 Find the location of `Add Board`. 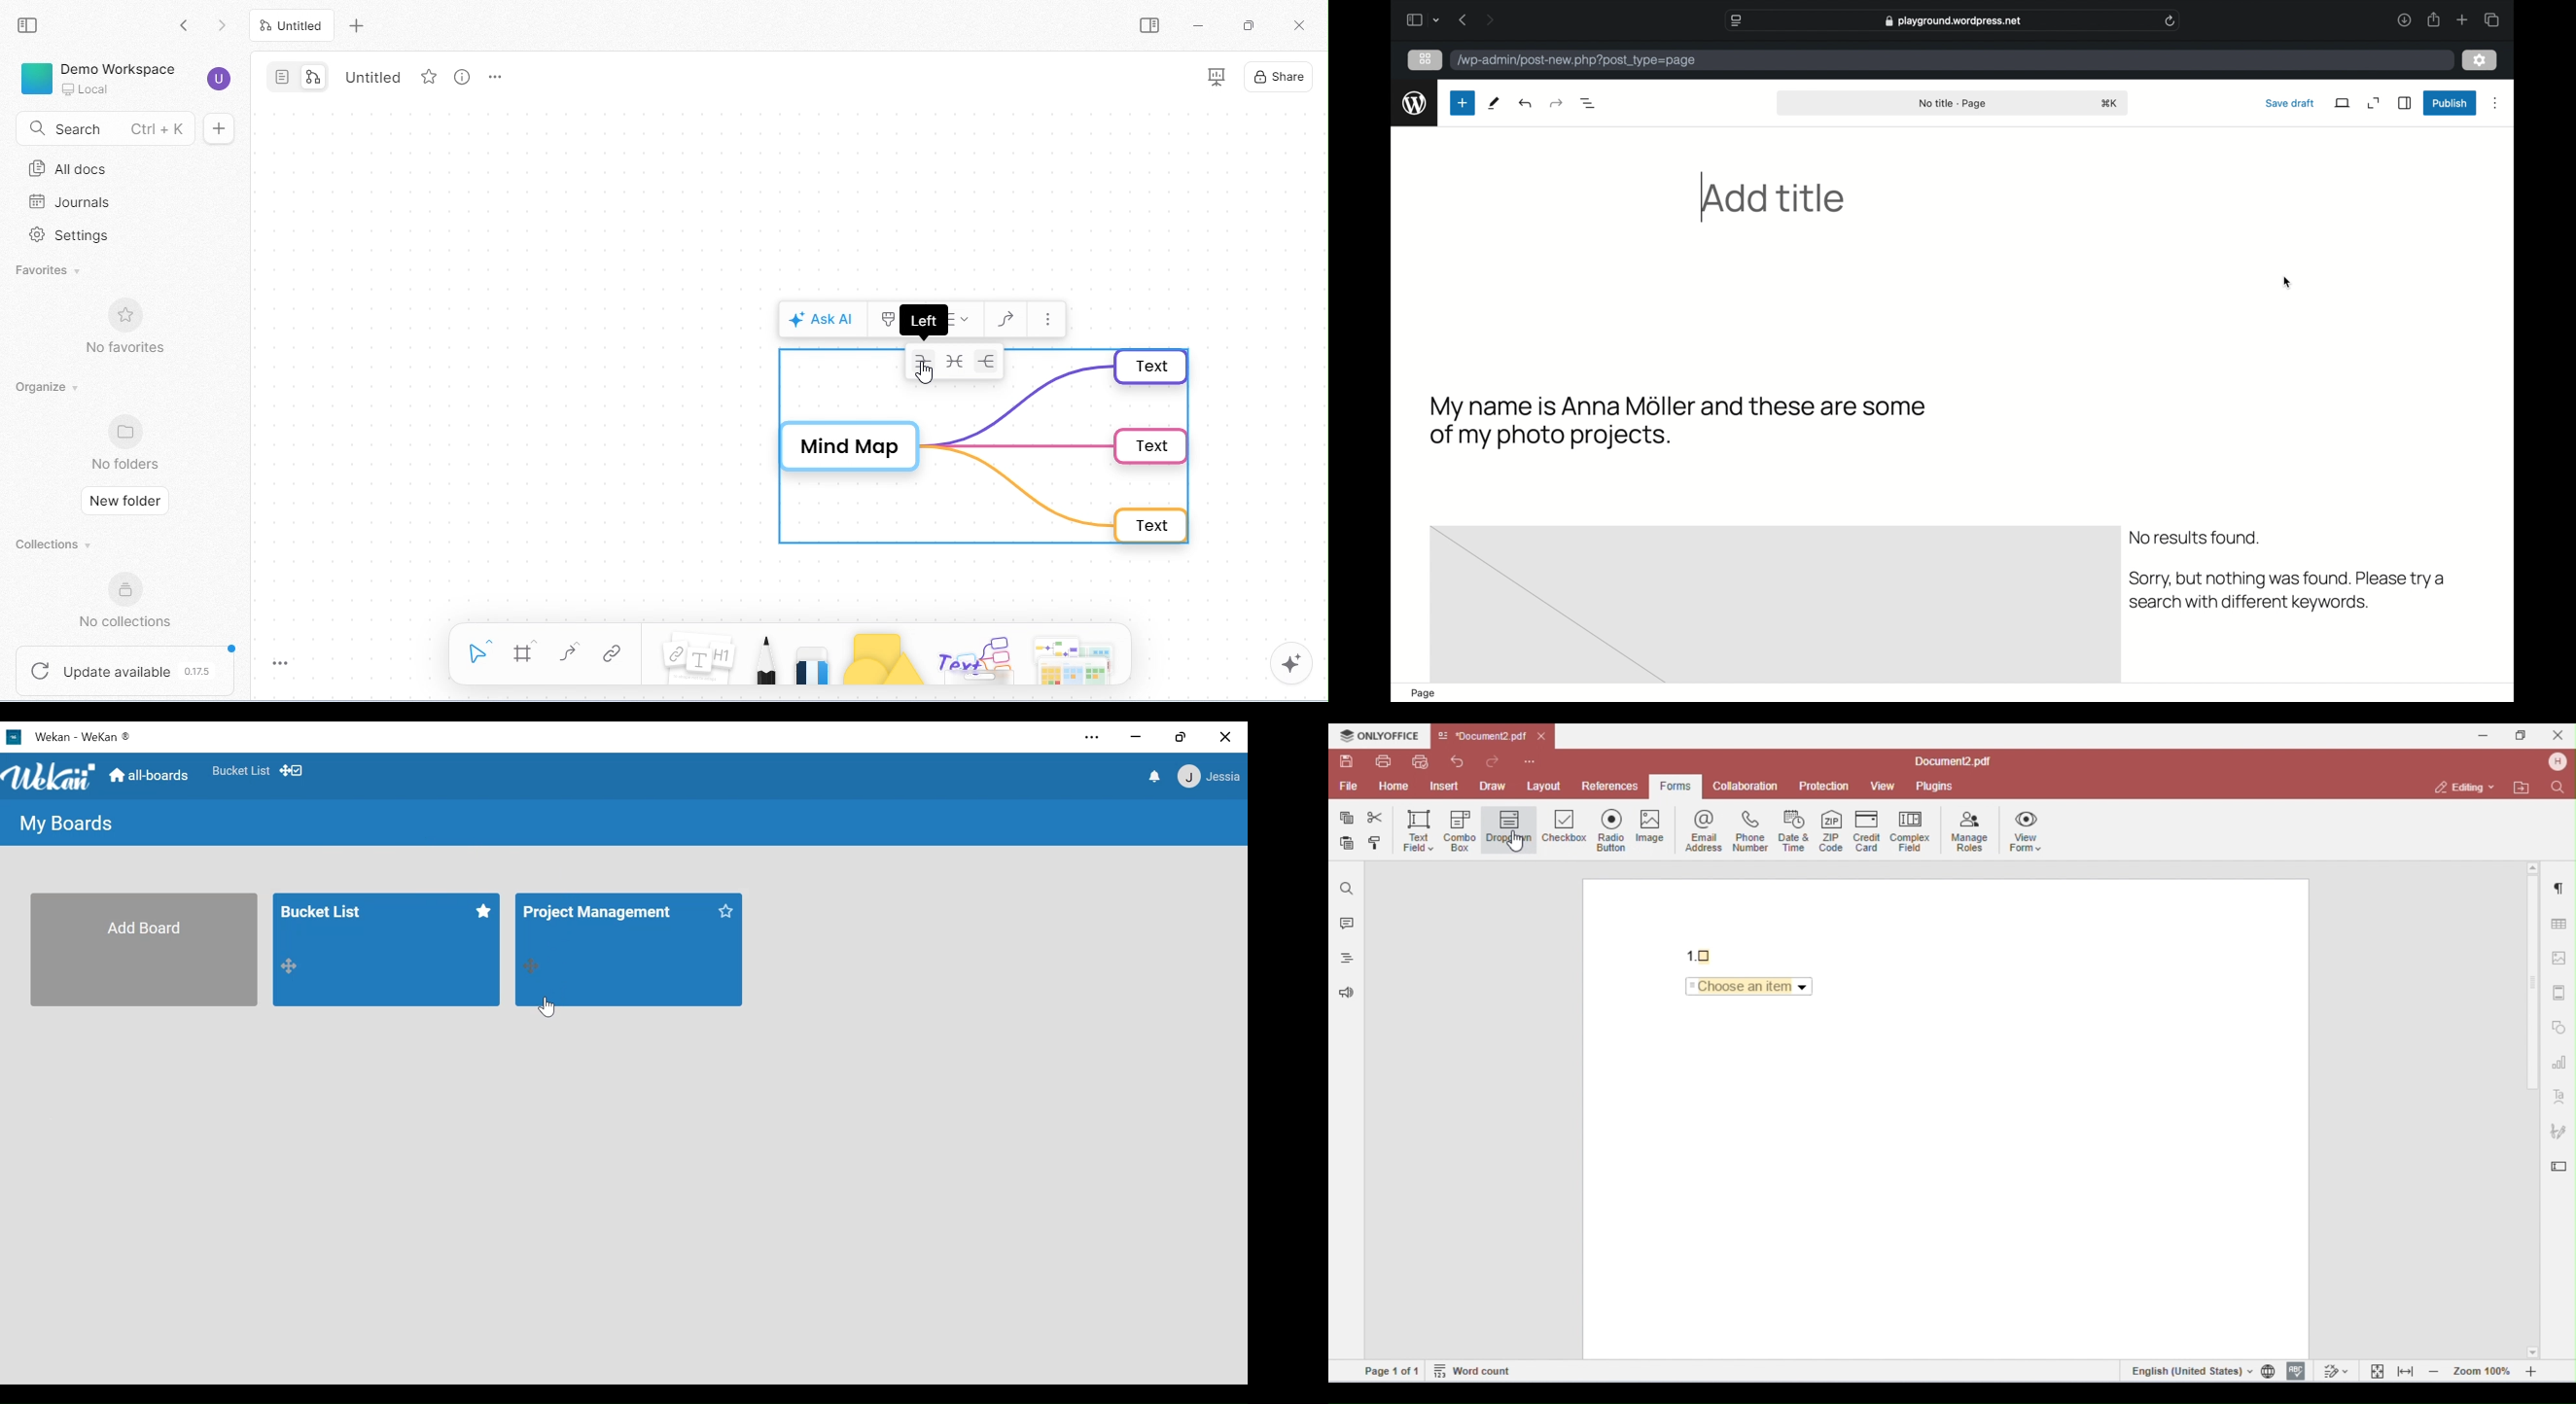

Add Board is located at coordinates (142, 950).